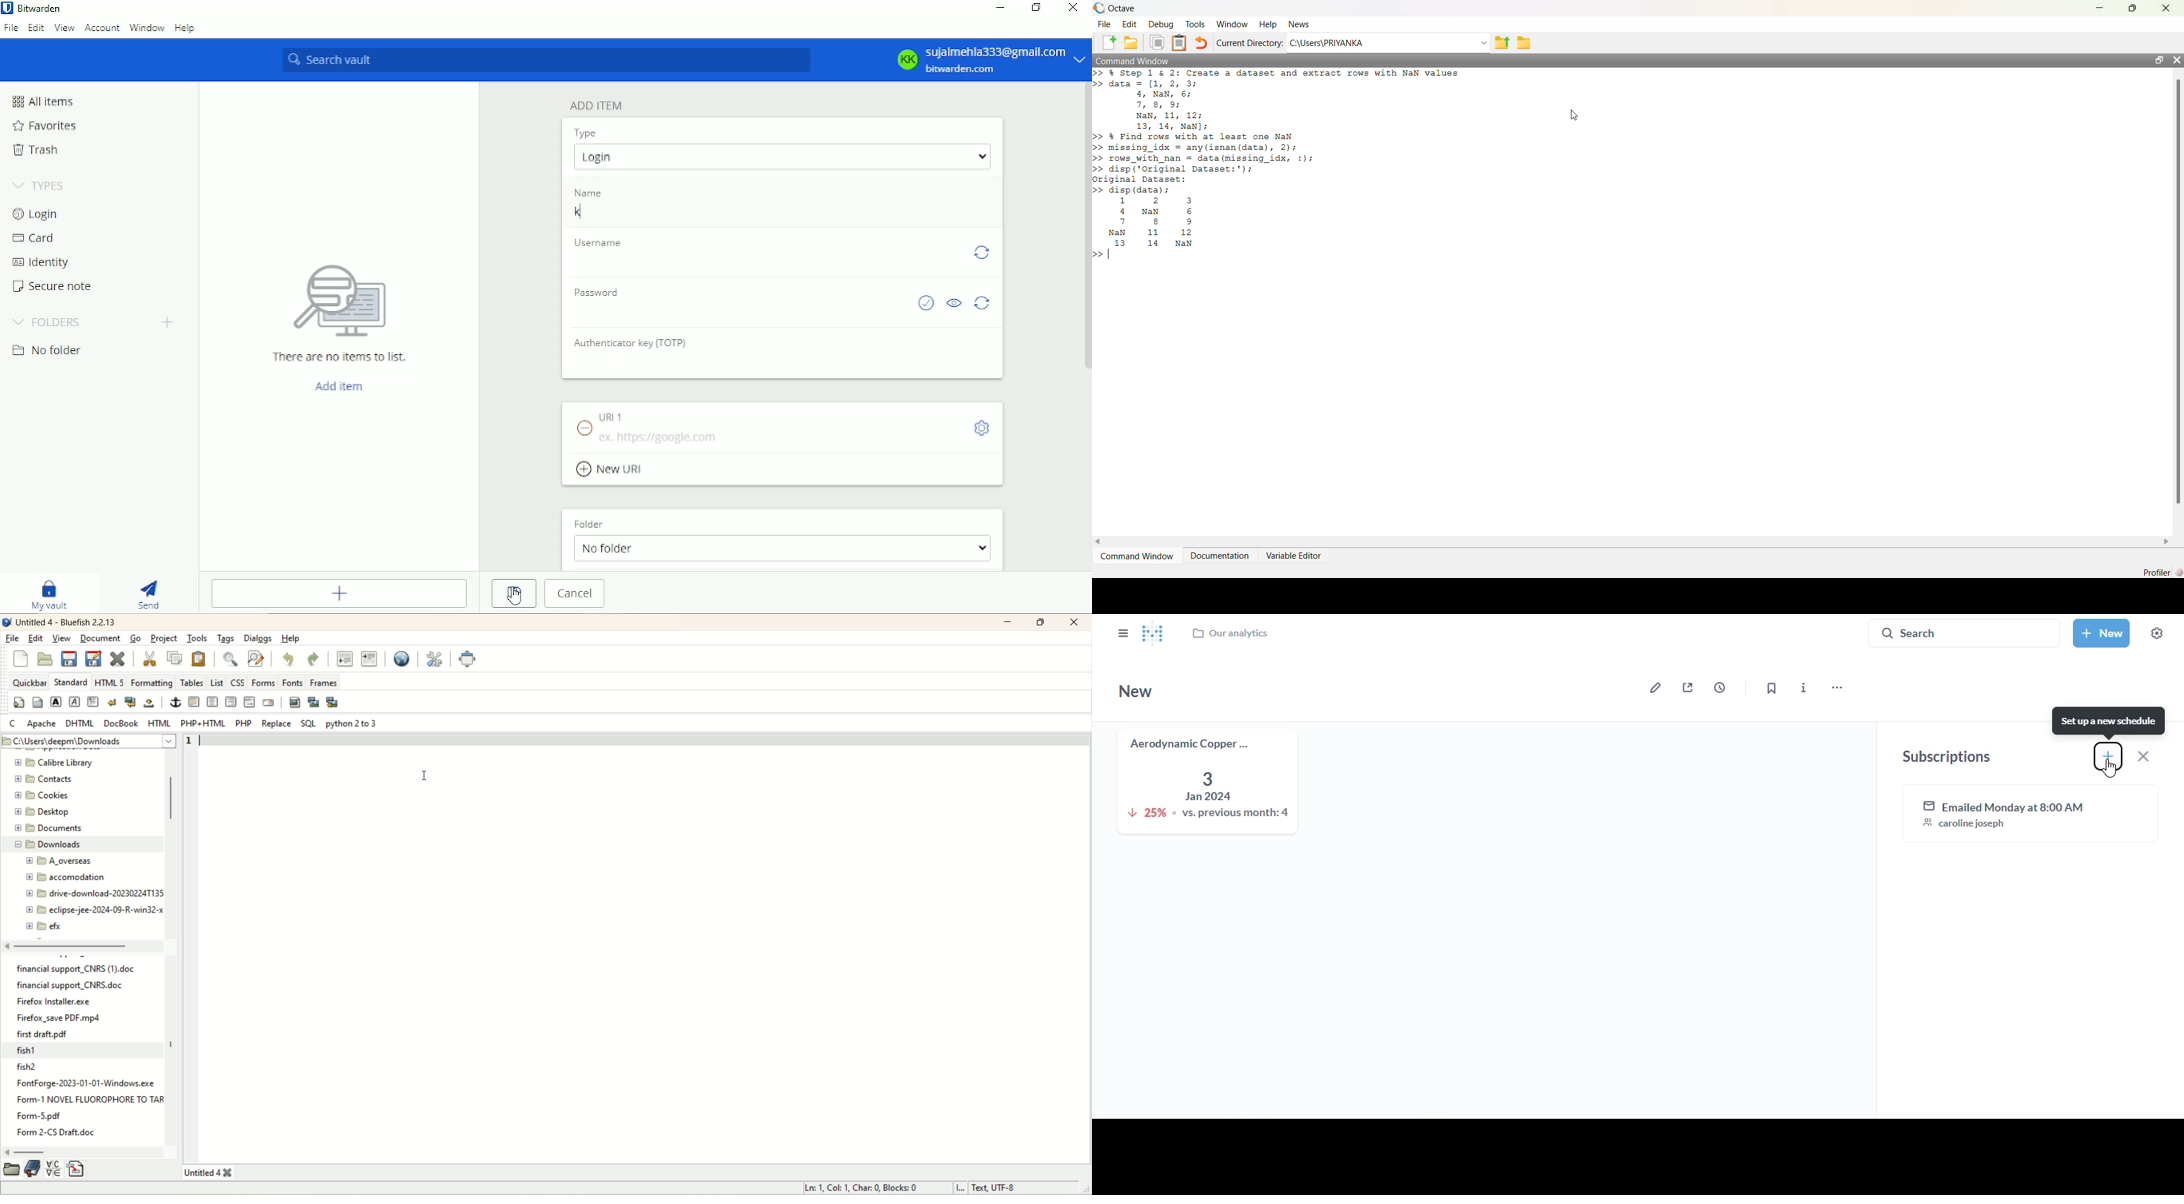 Image resolution: width=2184 pixels, height=1204 pixels. Describe the element at coordinates (193, 702) in the screenshot. I see `horizontal rule` at that location.